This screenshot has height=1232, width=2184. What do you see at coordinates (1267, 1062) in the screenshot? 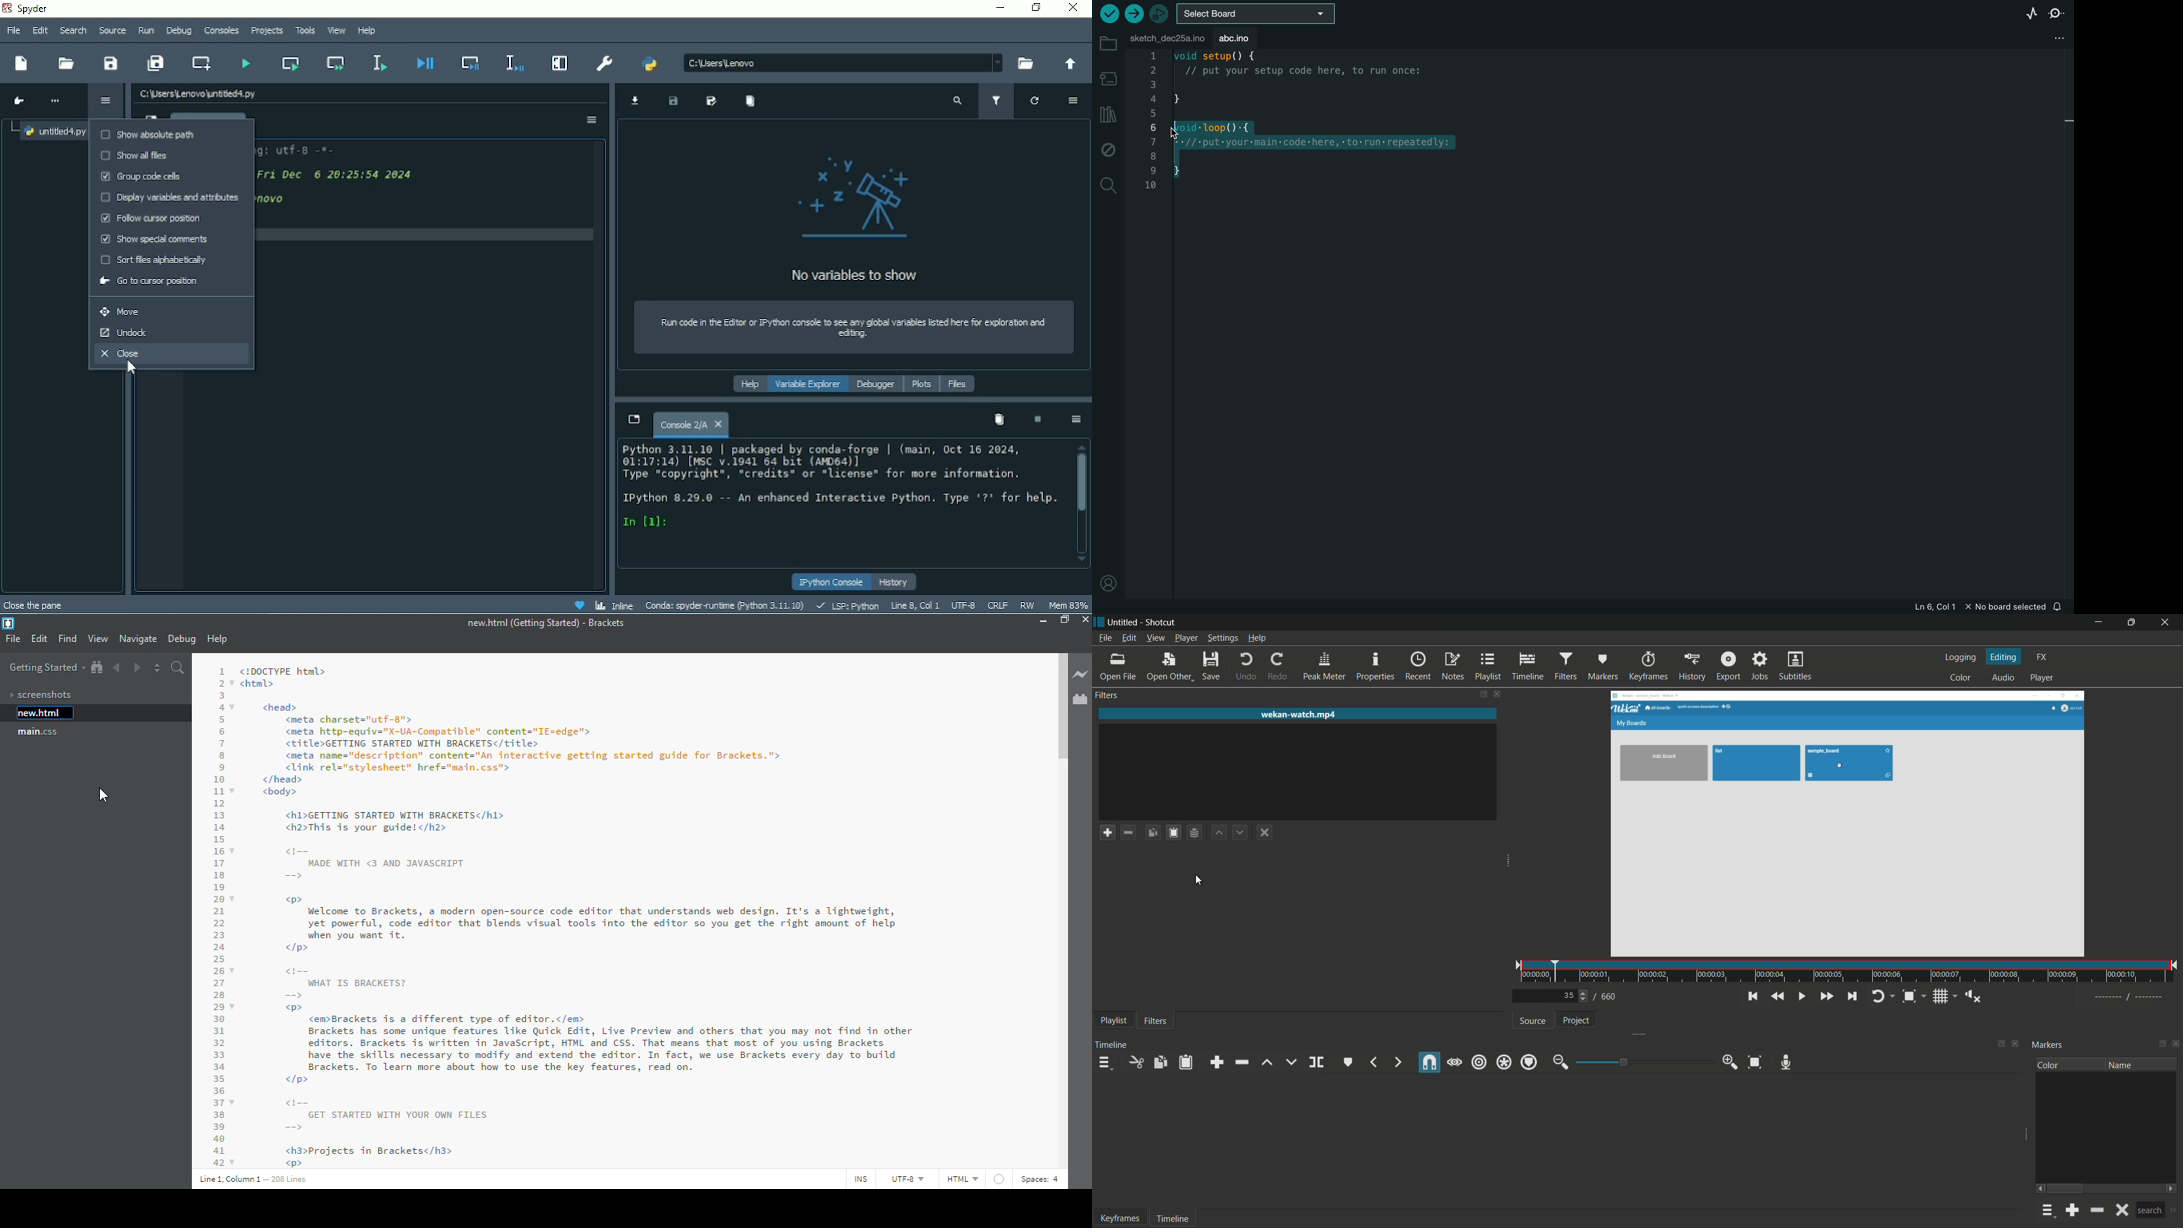
I see `lift` at bounding box center [1267, 1062].